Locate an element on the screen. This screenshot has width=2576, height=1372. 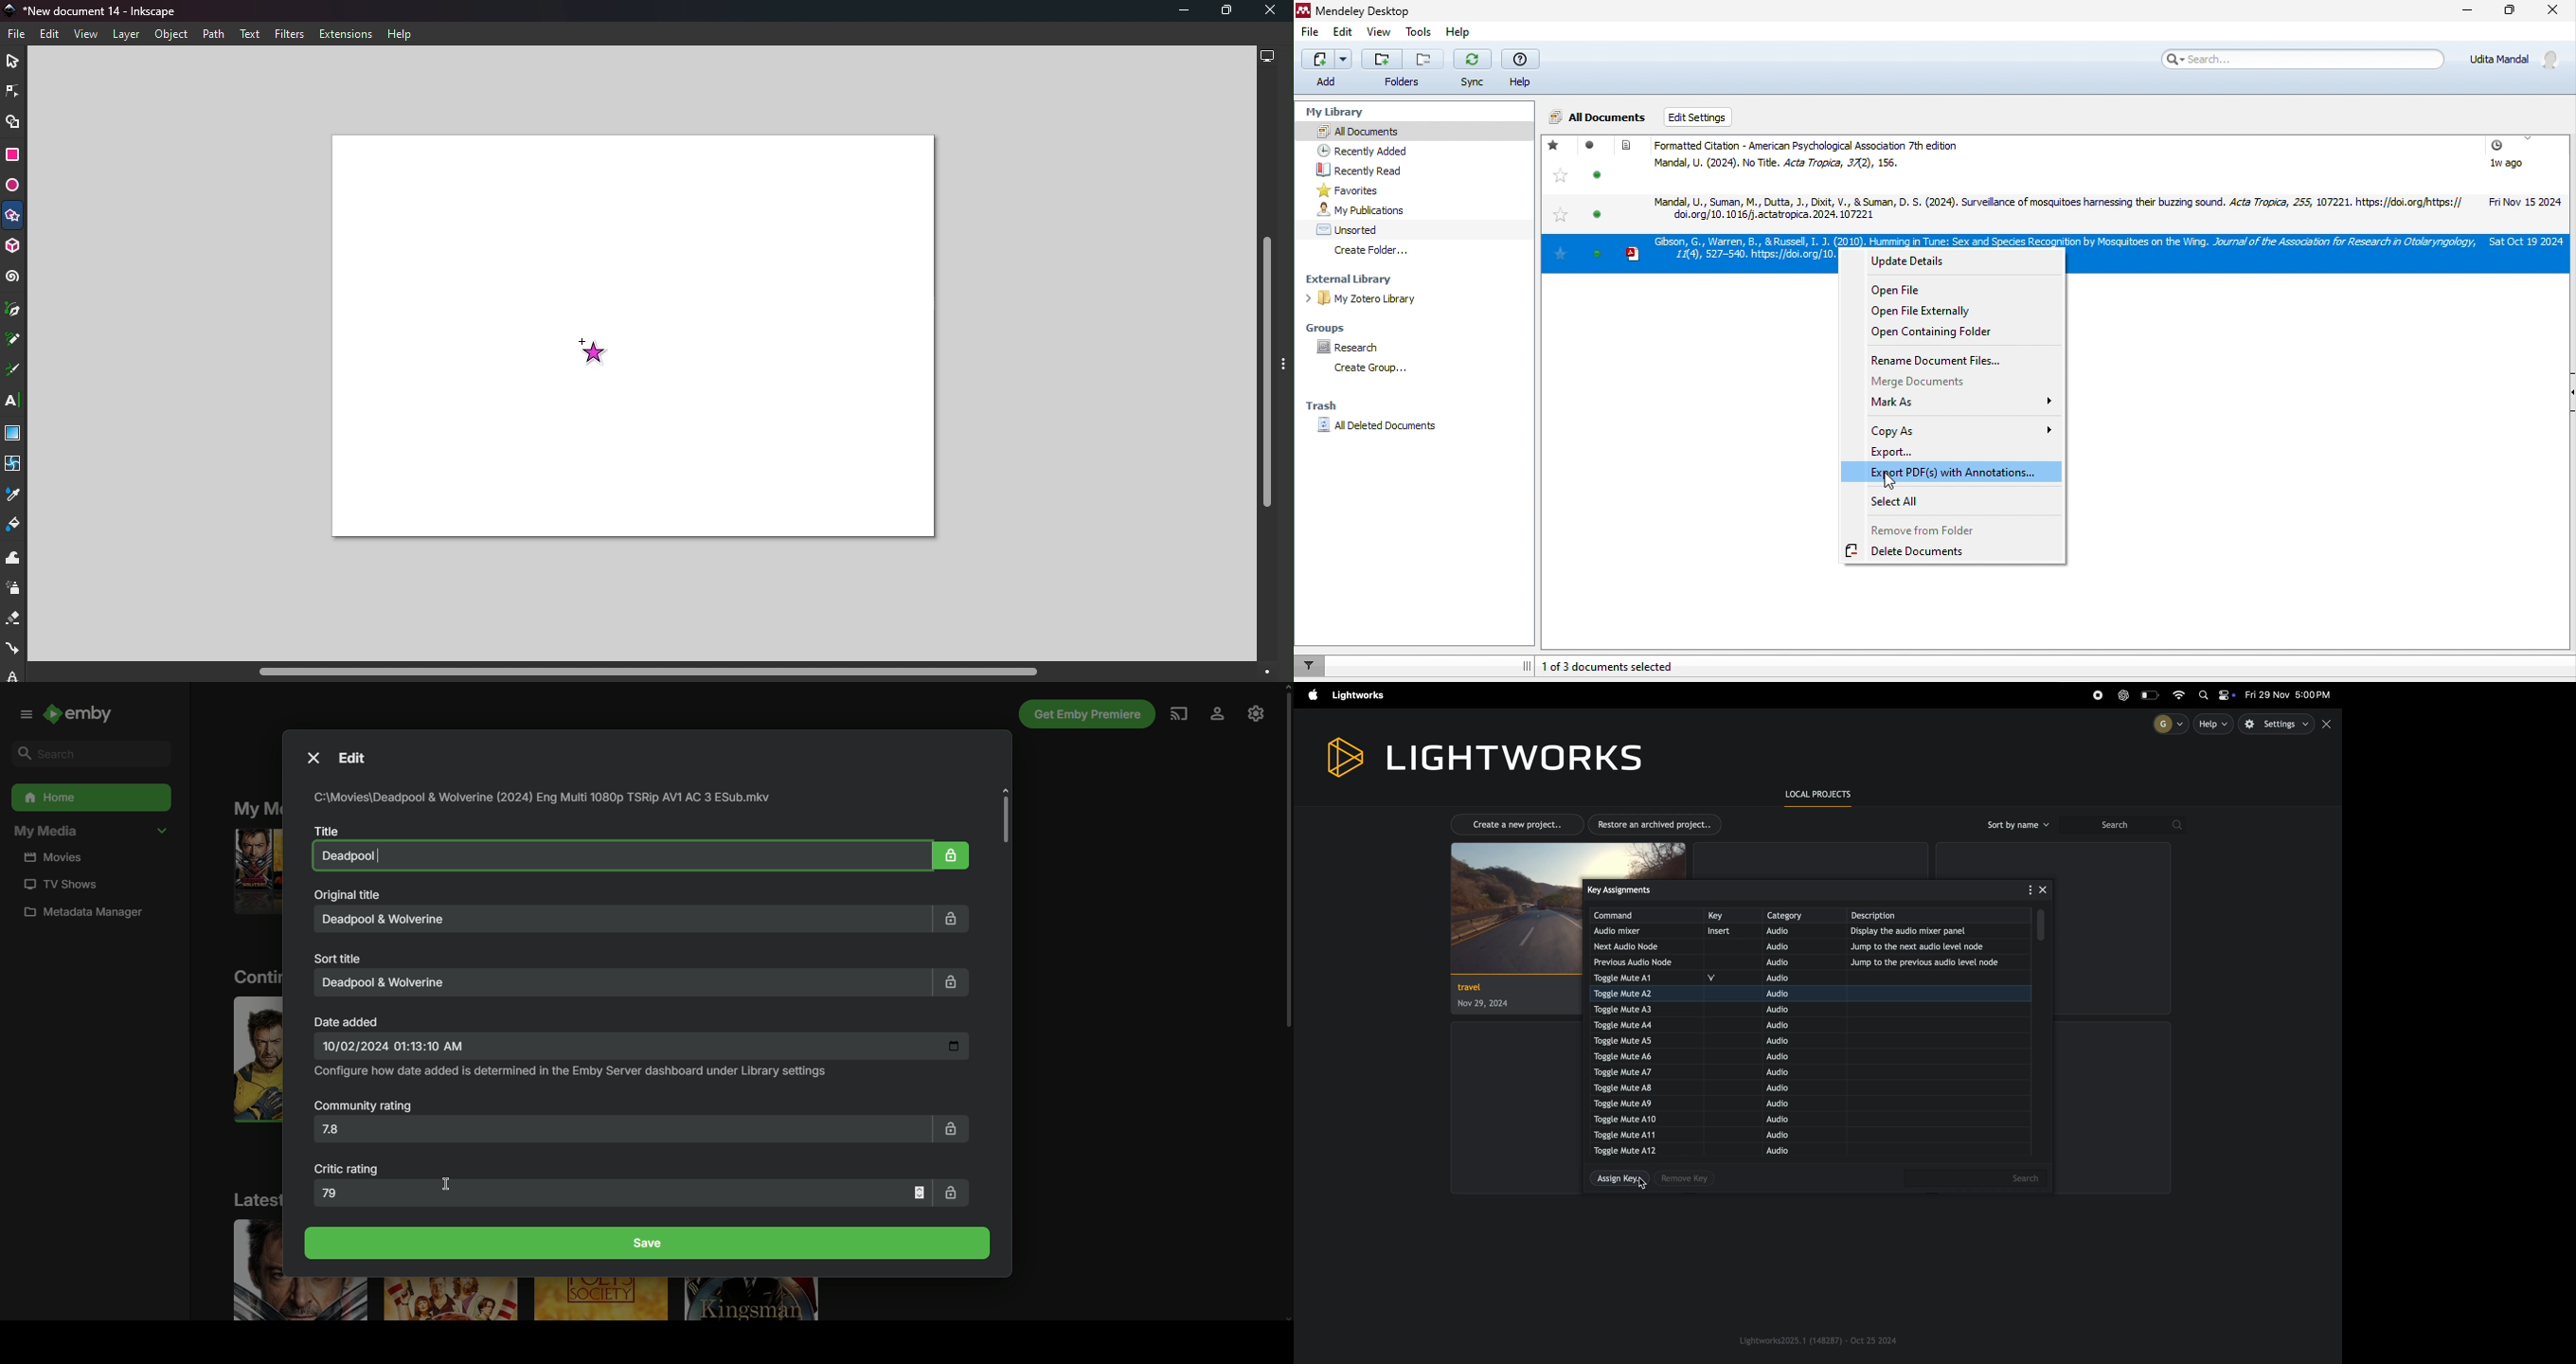
close is located at coordinates (2556, 10).